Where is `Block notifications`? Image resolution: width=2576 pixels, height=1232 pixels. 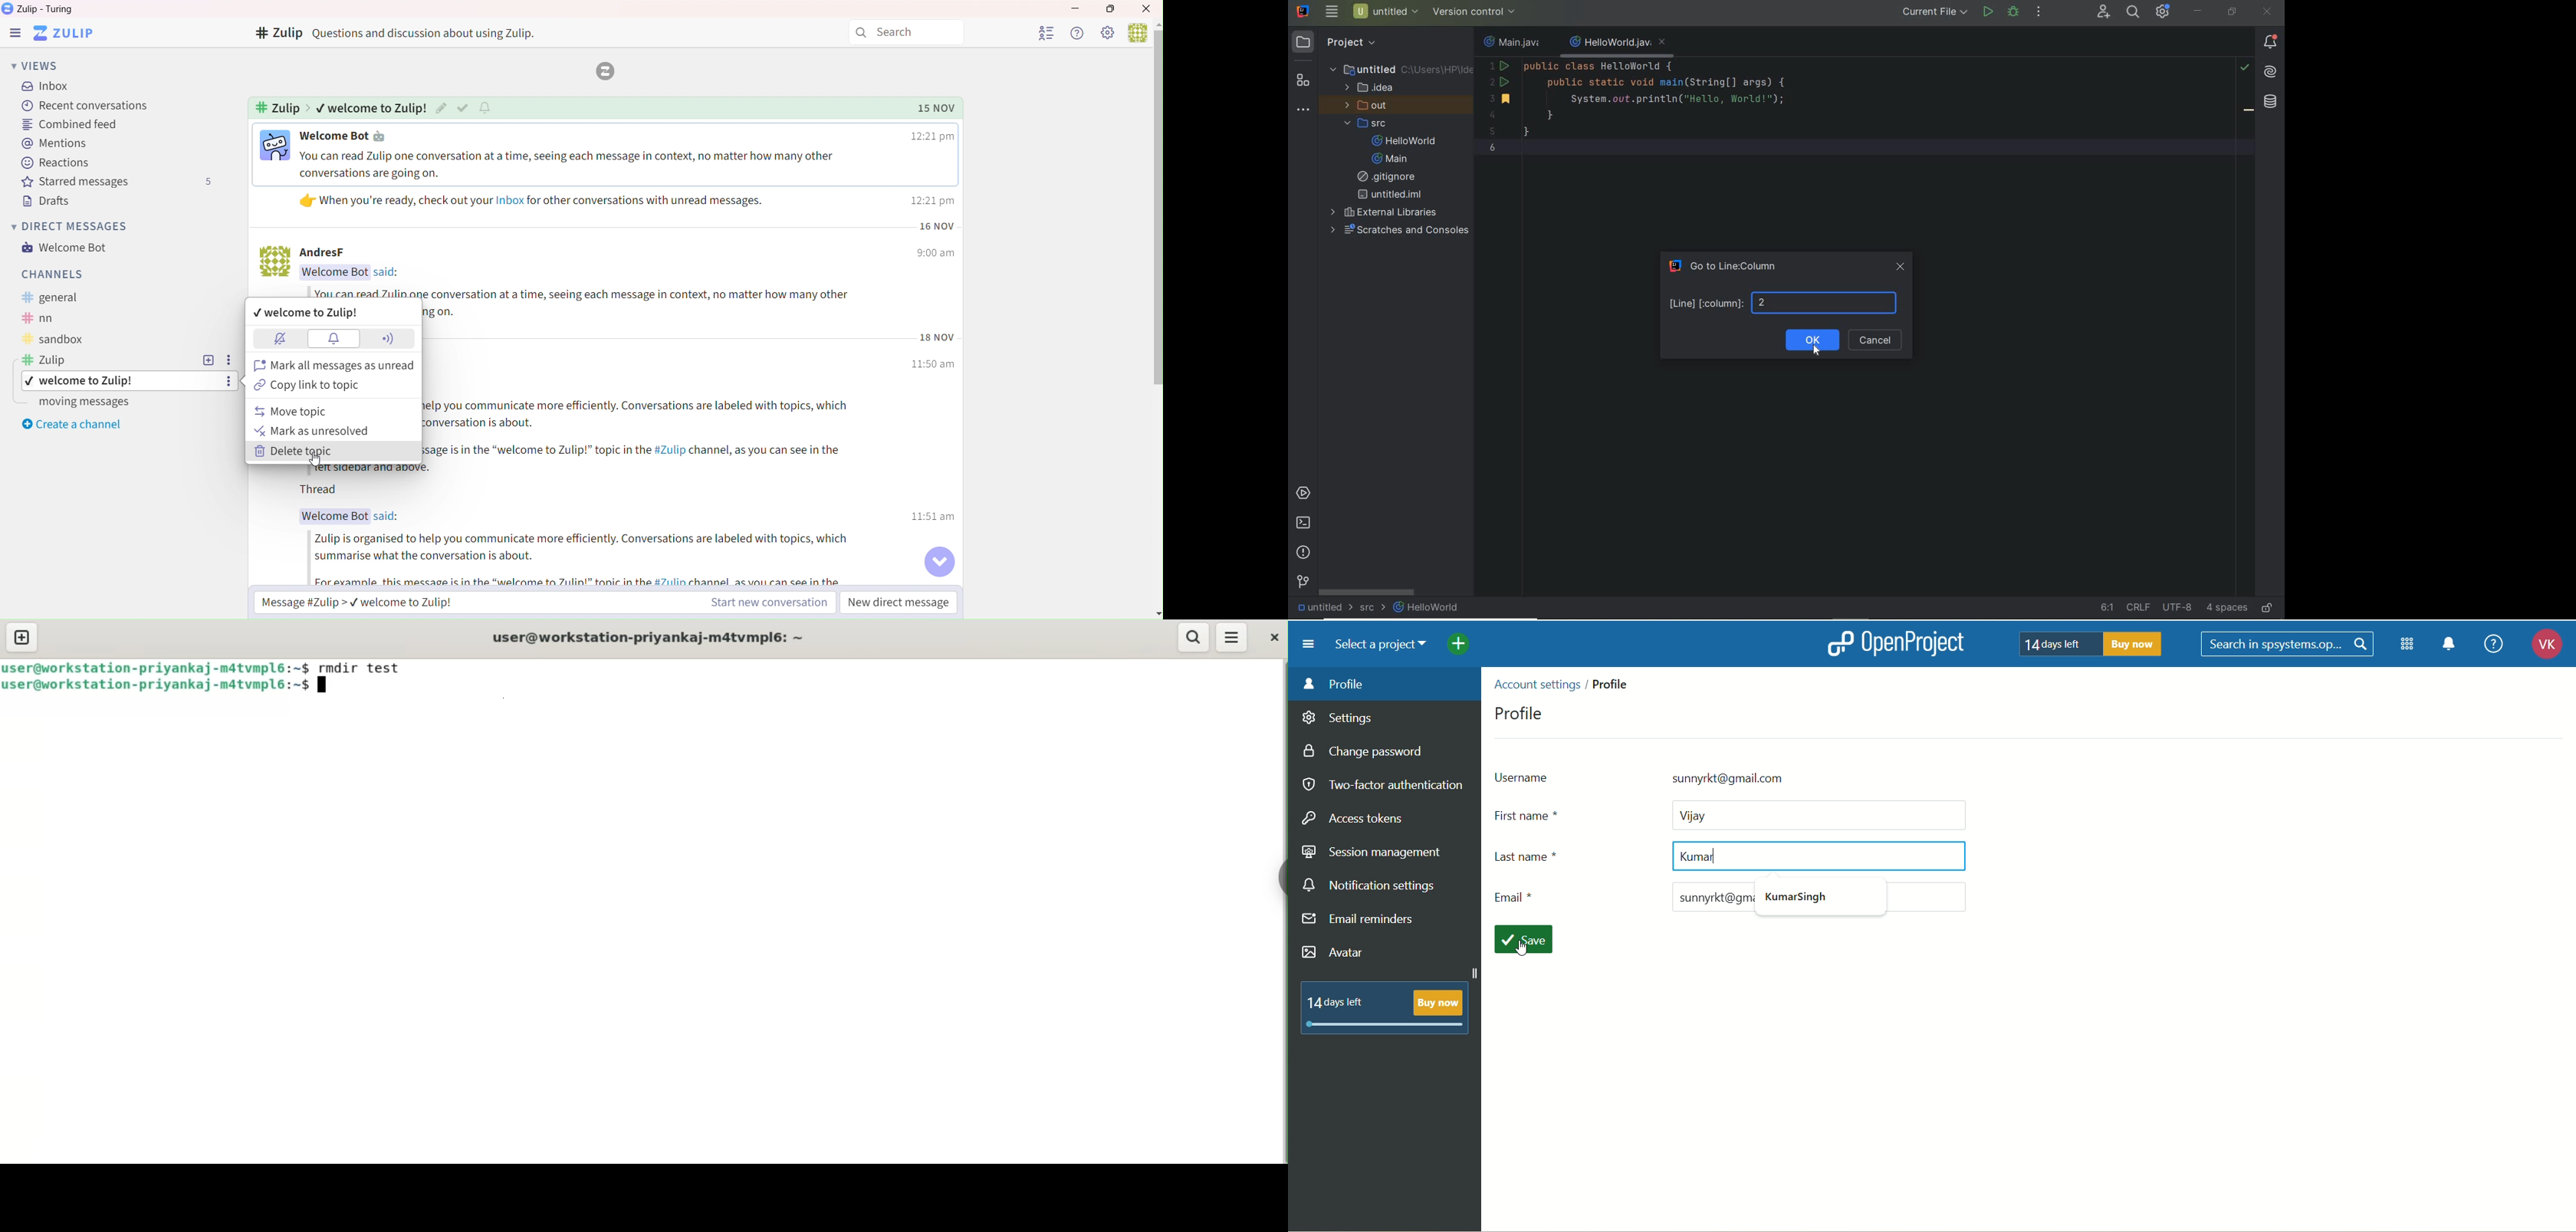 Block notifications is located at coordinates (280, 338).